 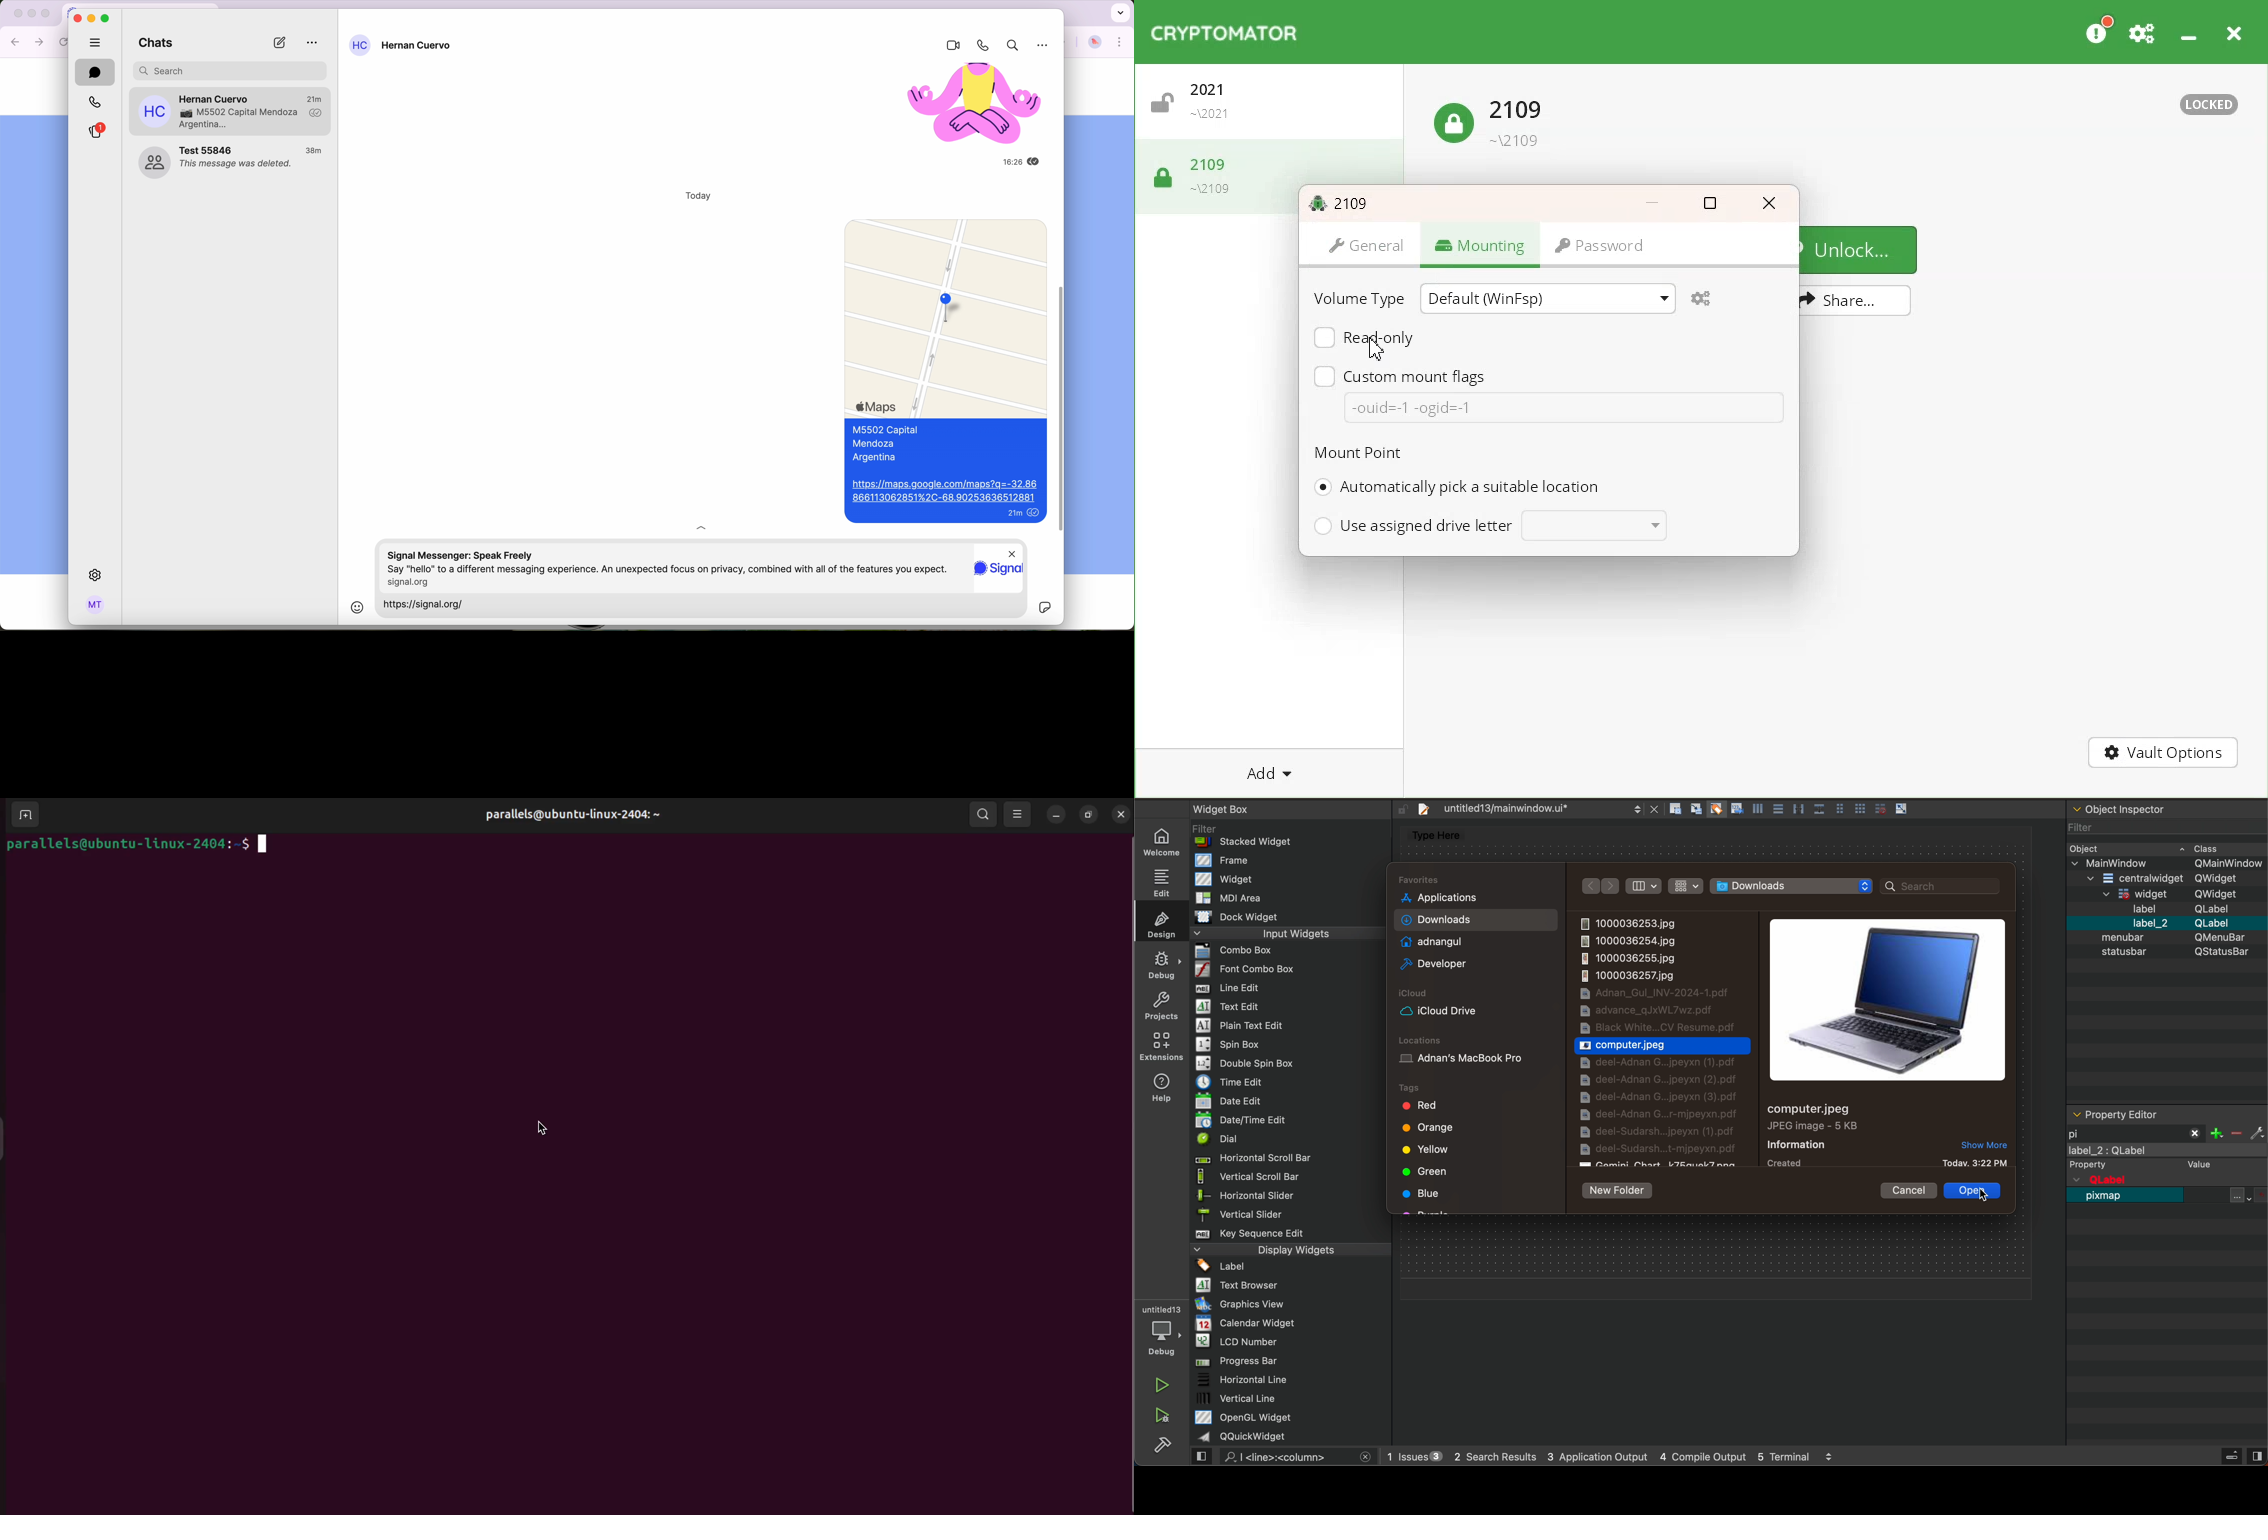 What do you see at coordinates (279, 43) in the screenshot?
I see `new chat` at bounding box center [279, 43].